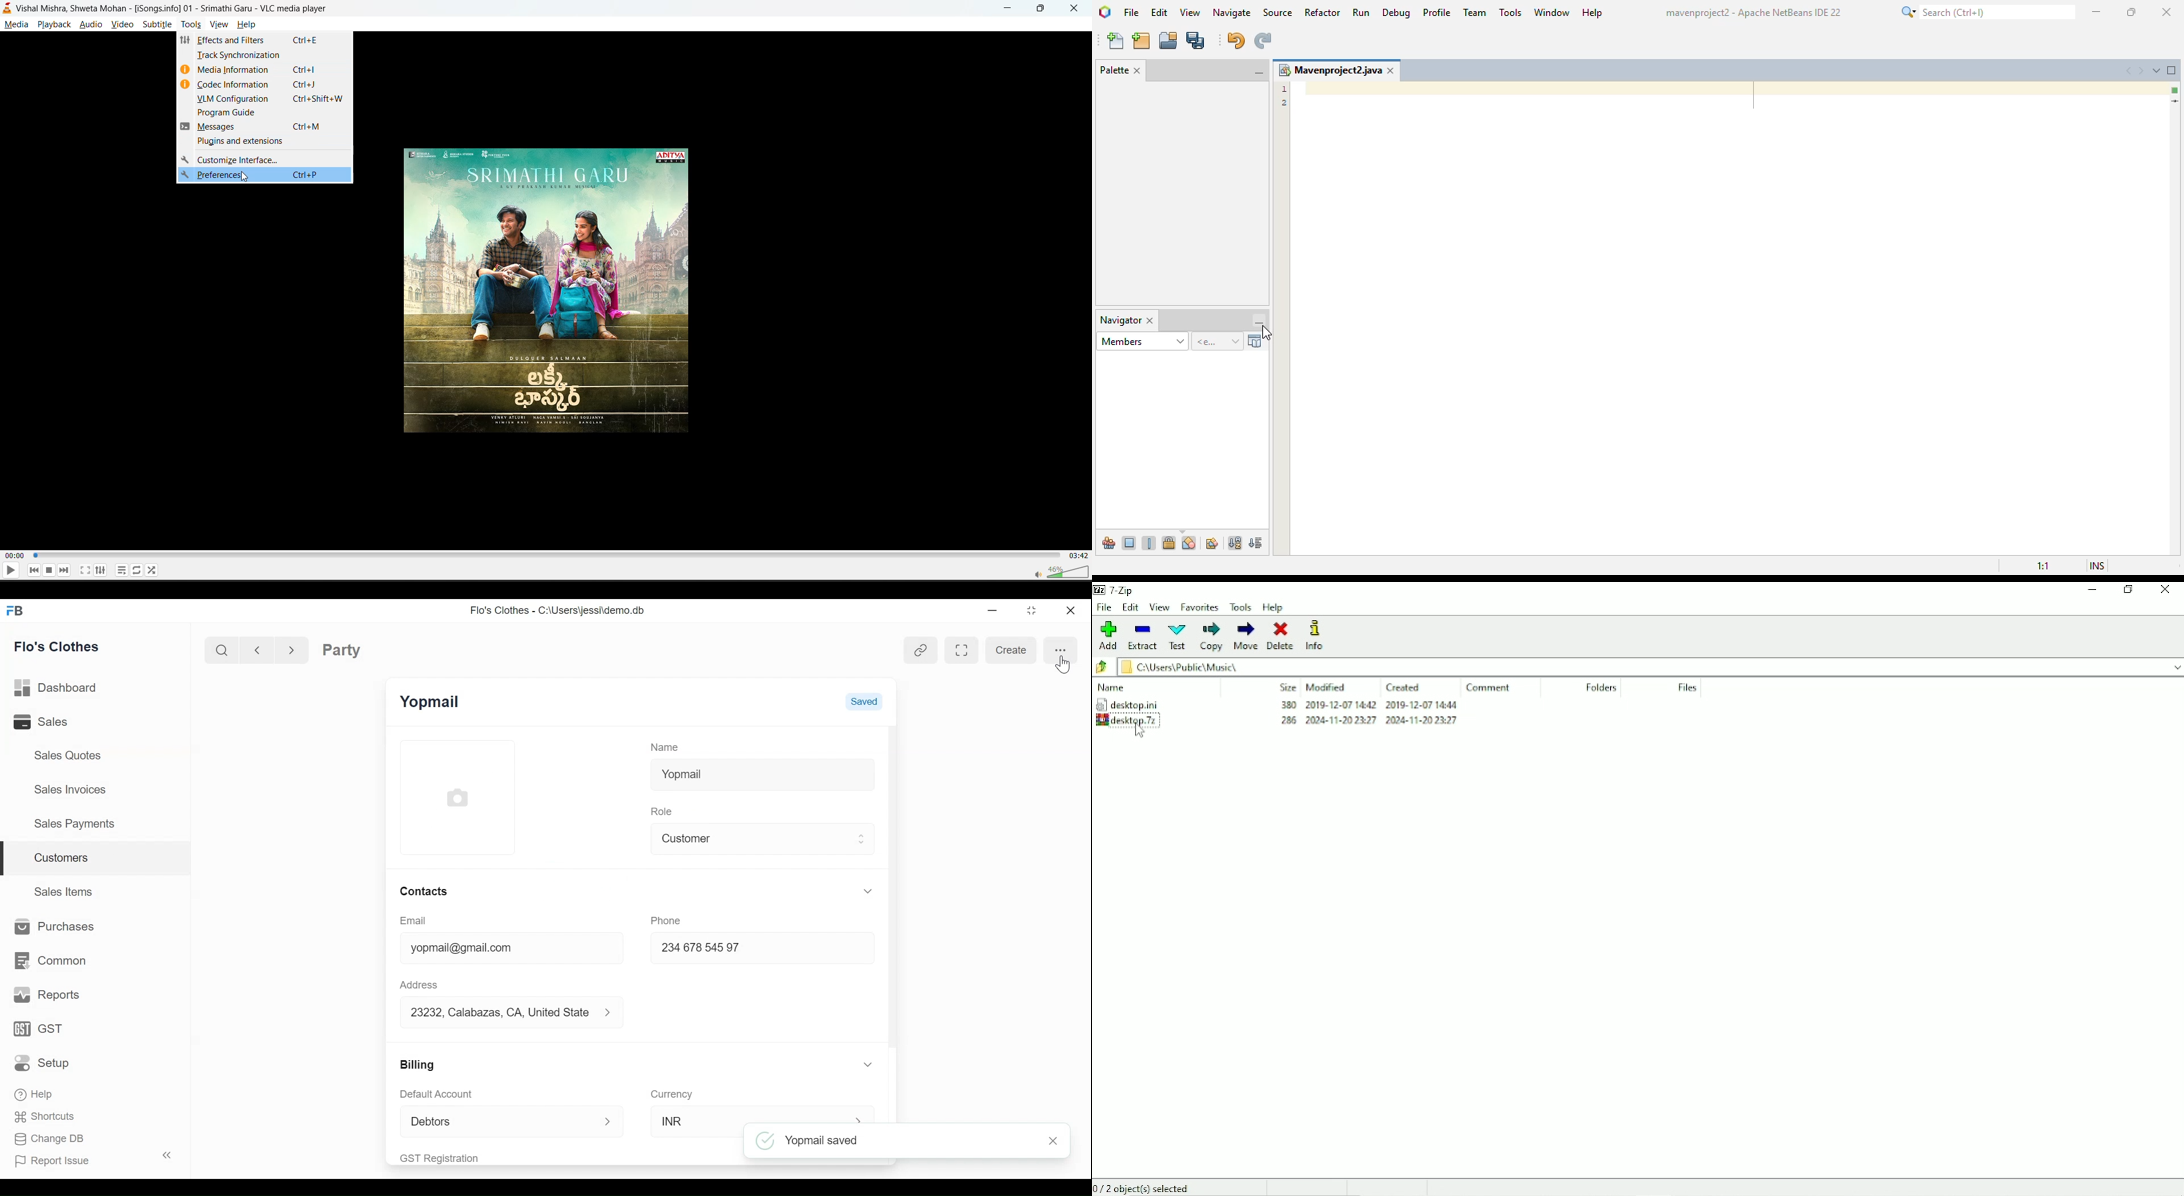 This screenshot has height=1204, width=2184. Describe the element at coordinates (49, 961) in the screenshot. I see `Common` at that location.